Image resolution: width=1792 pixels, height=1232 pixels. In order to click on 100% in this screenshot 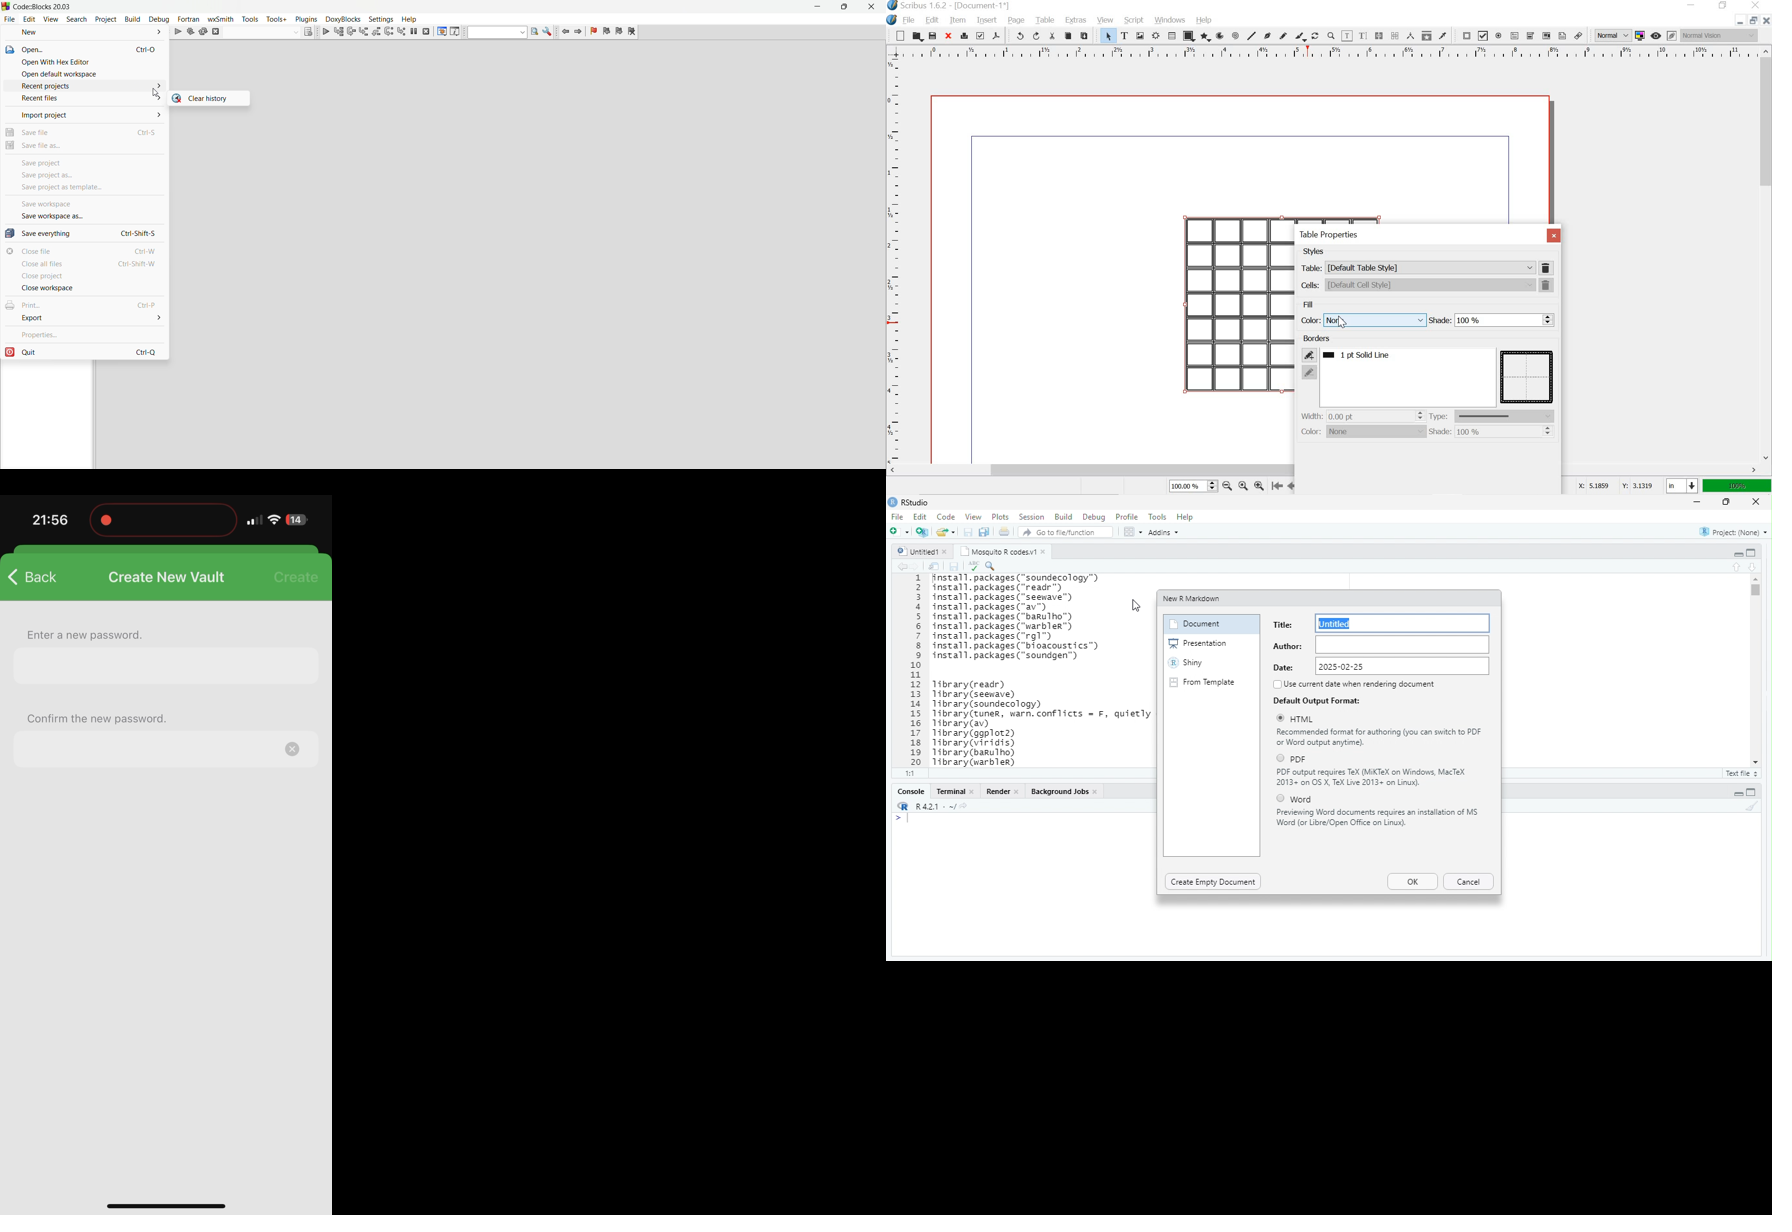, I will do `click(1736, 487)`.